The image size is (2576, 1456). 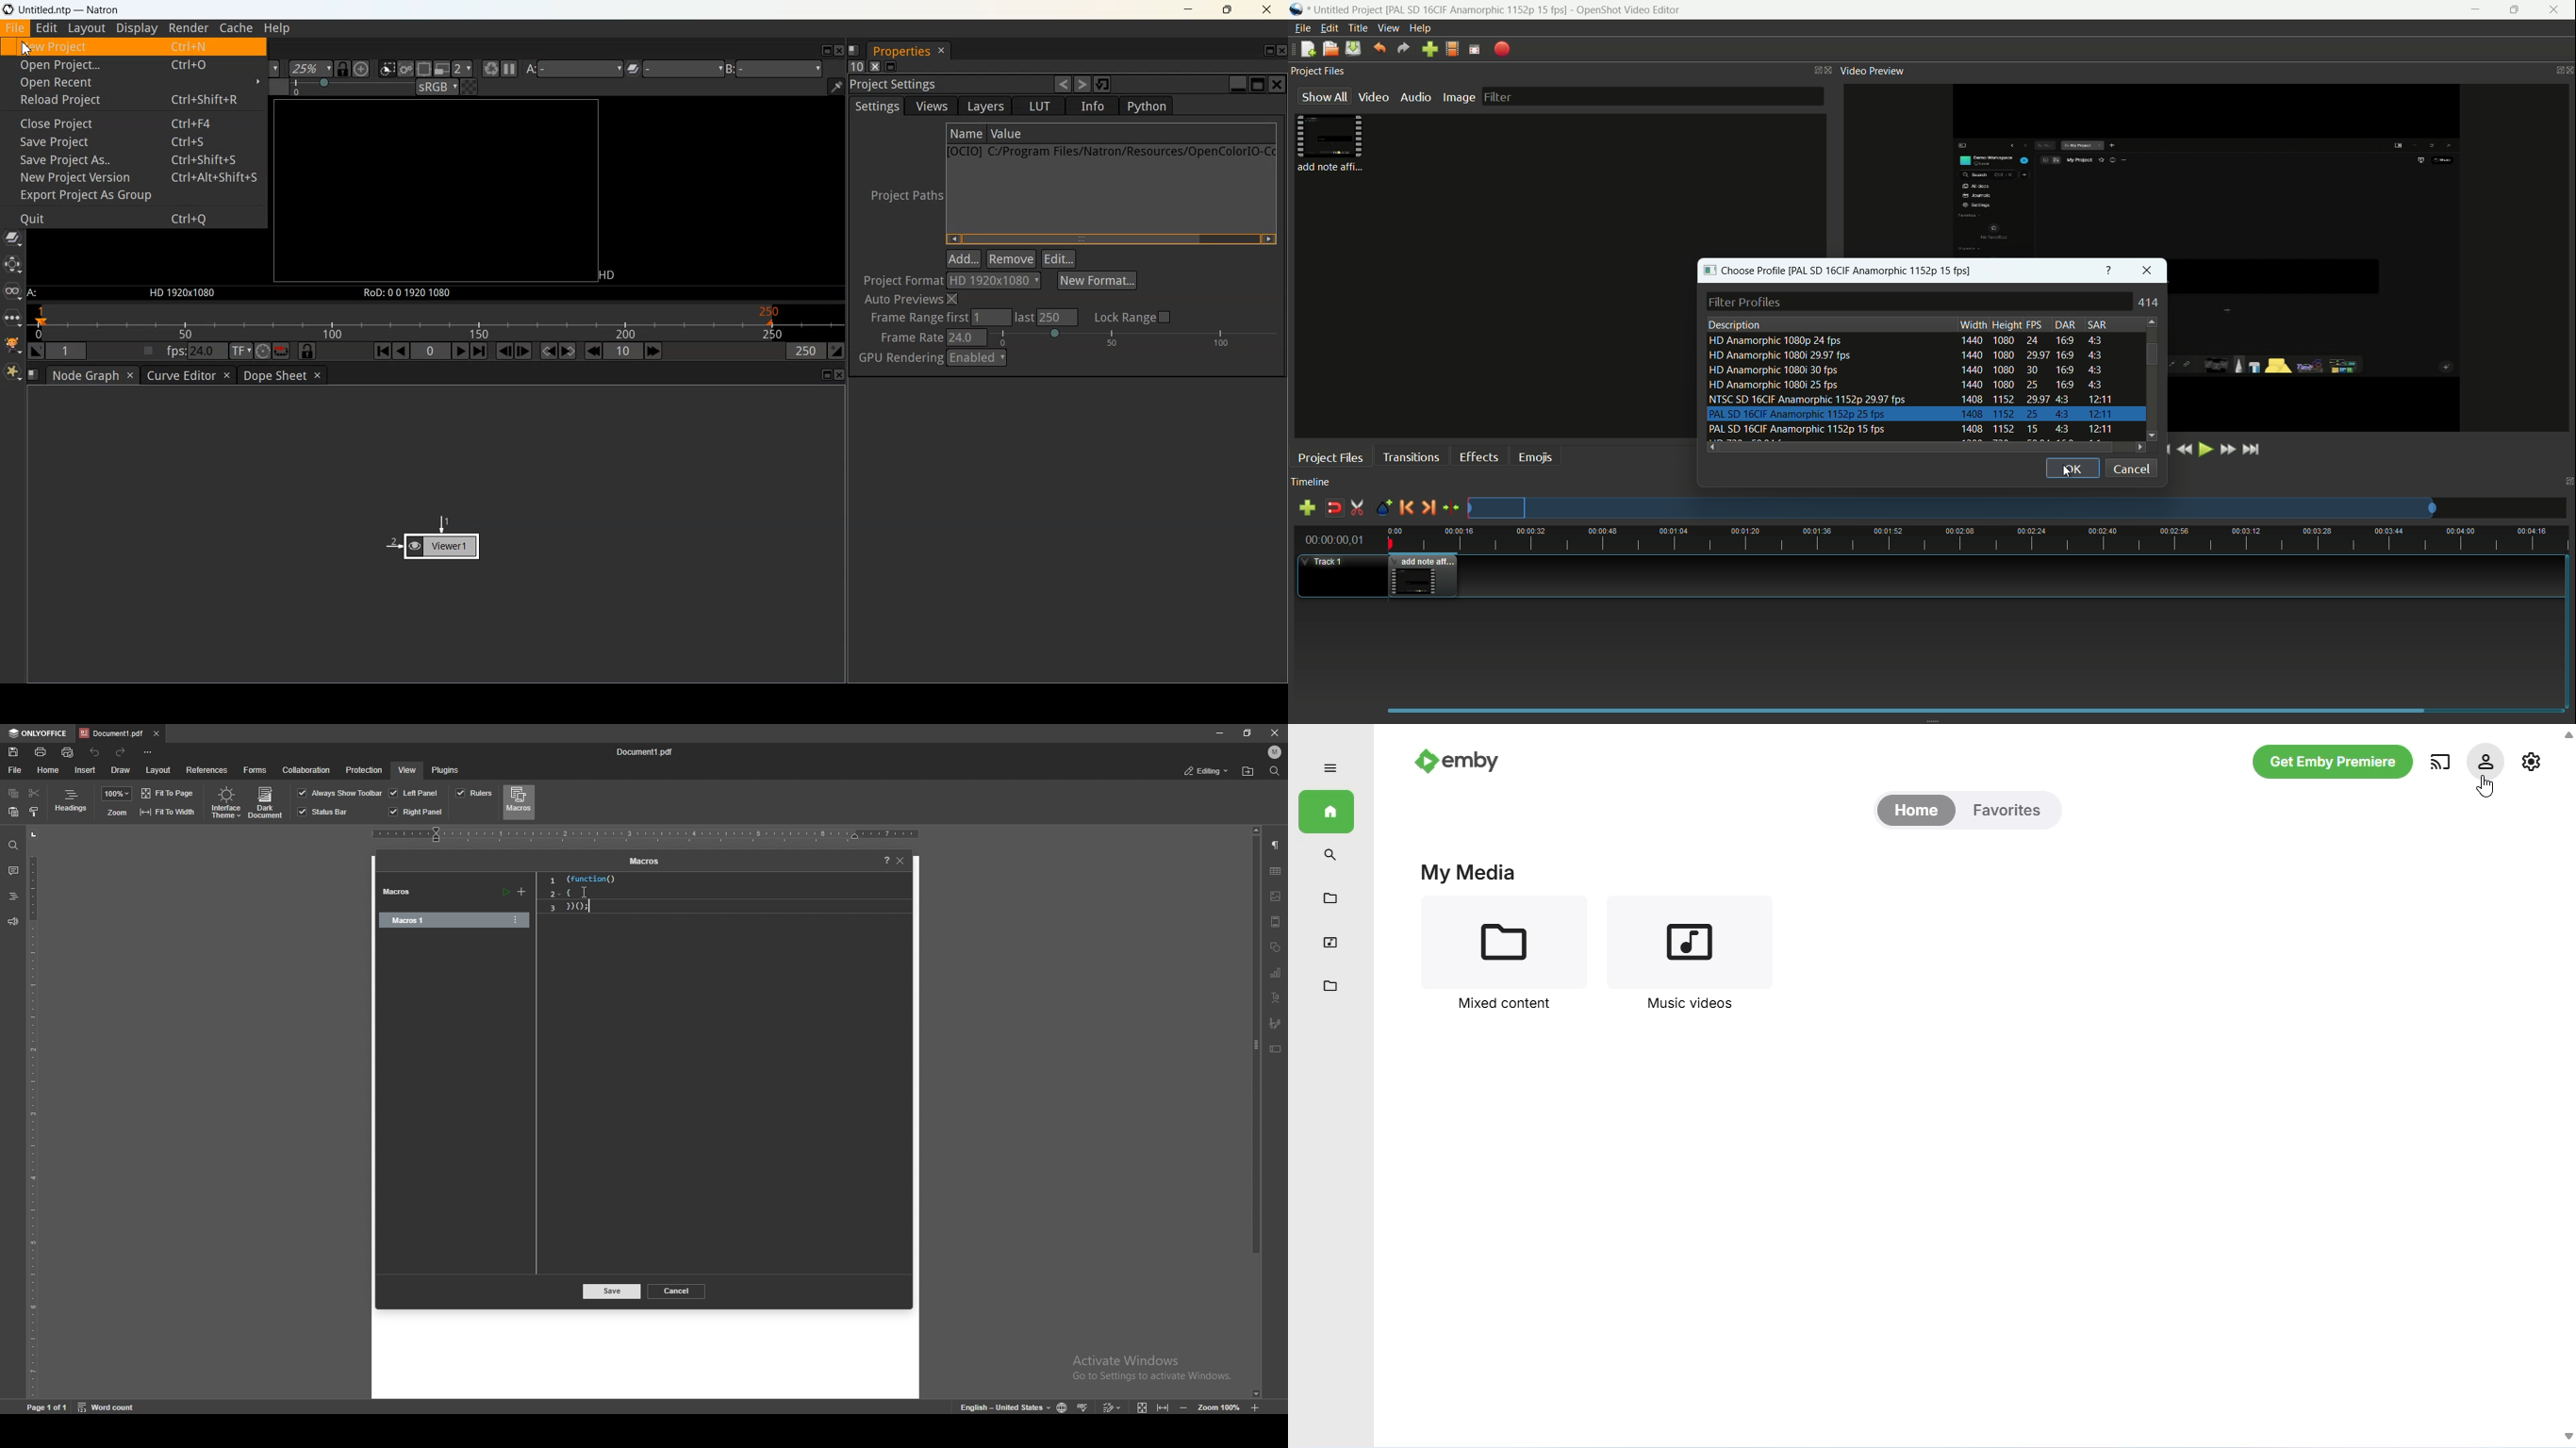 I want to click on macros, so click(x=402, y=893).